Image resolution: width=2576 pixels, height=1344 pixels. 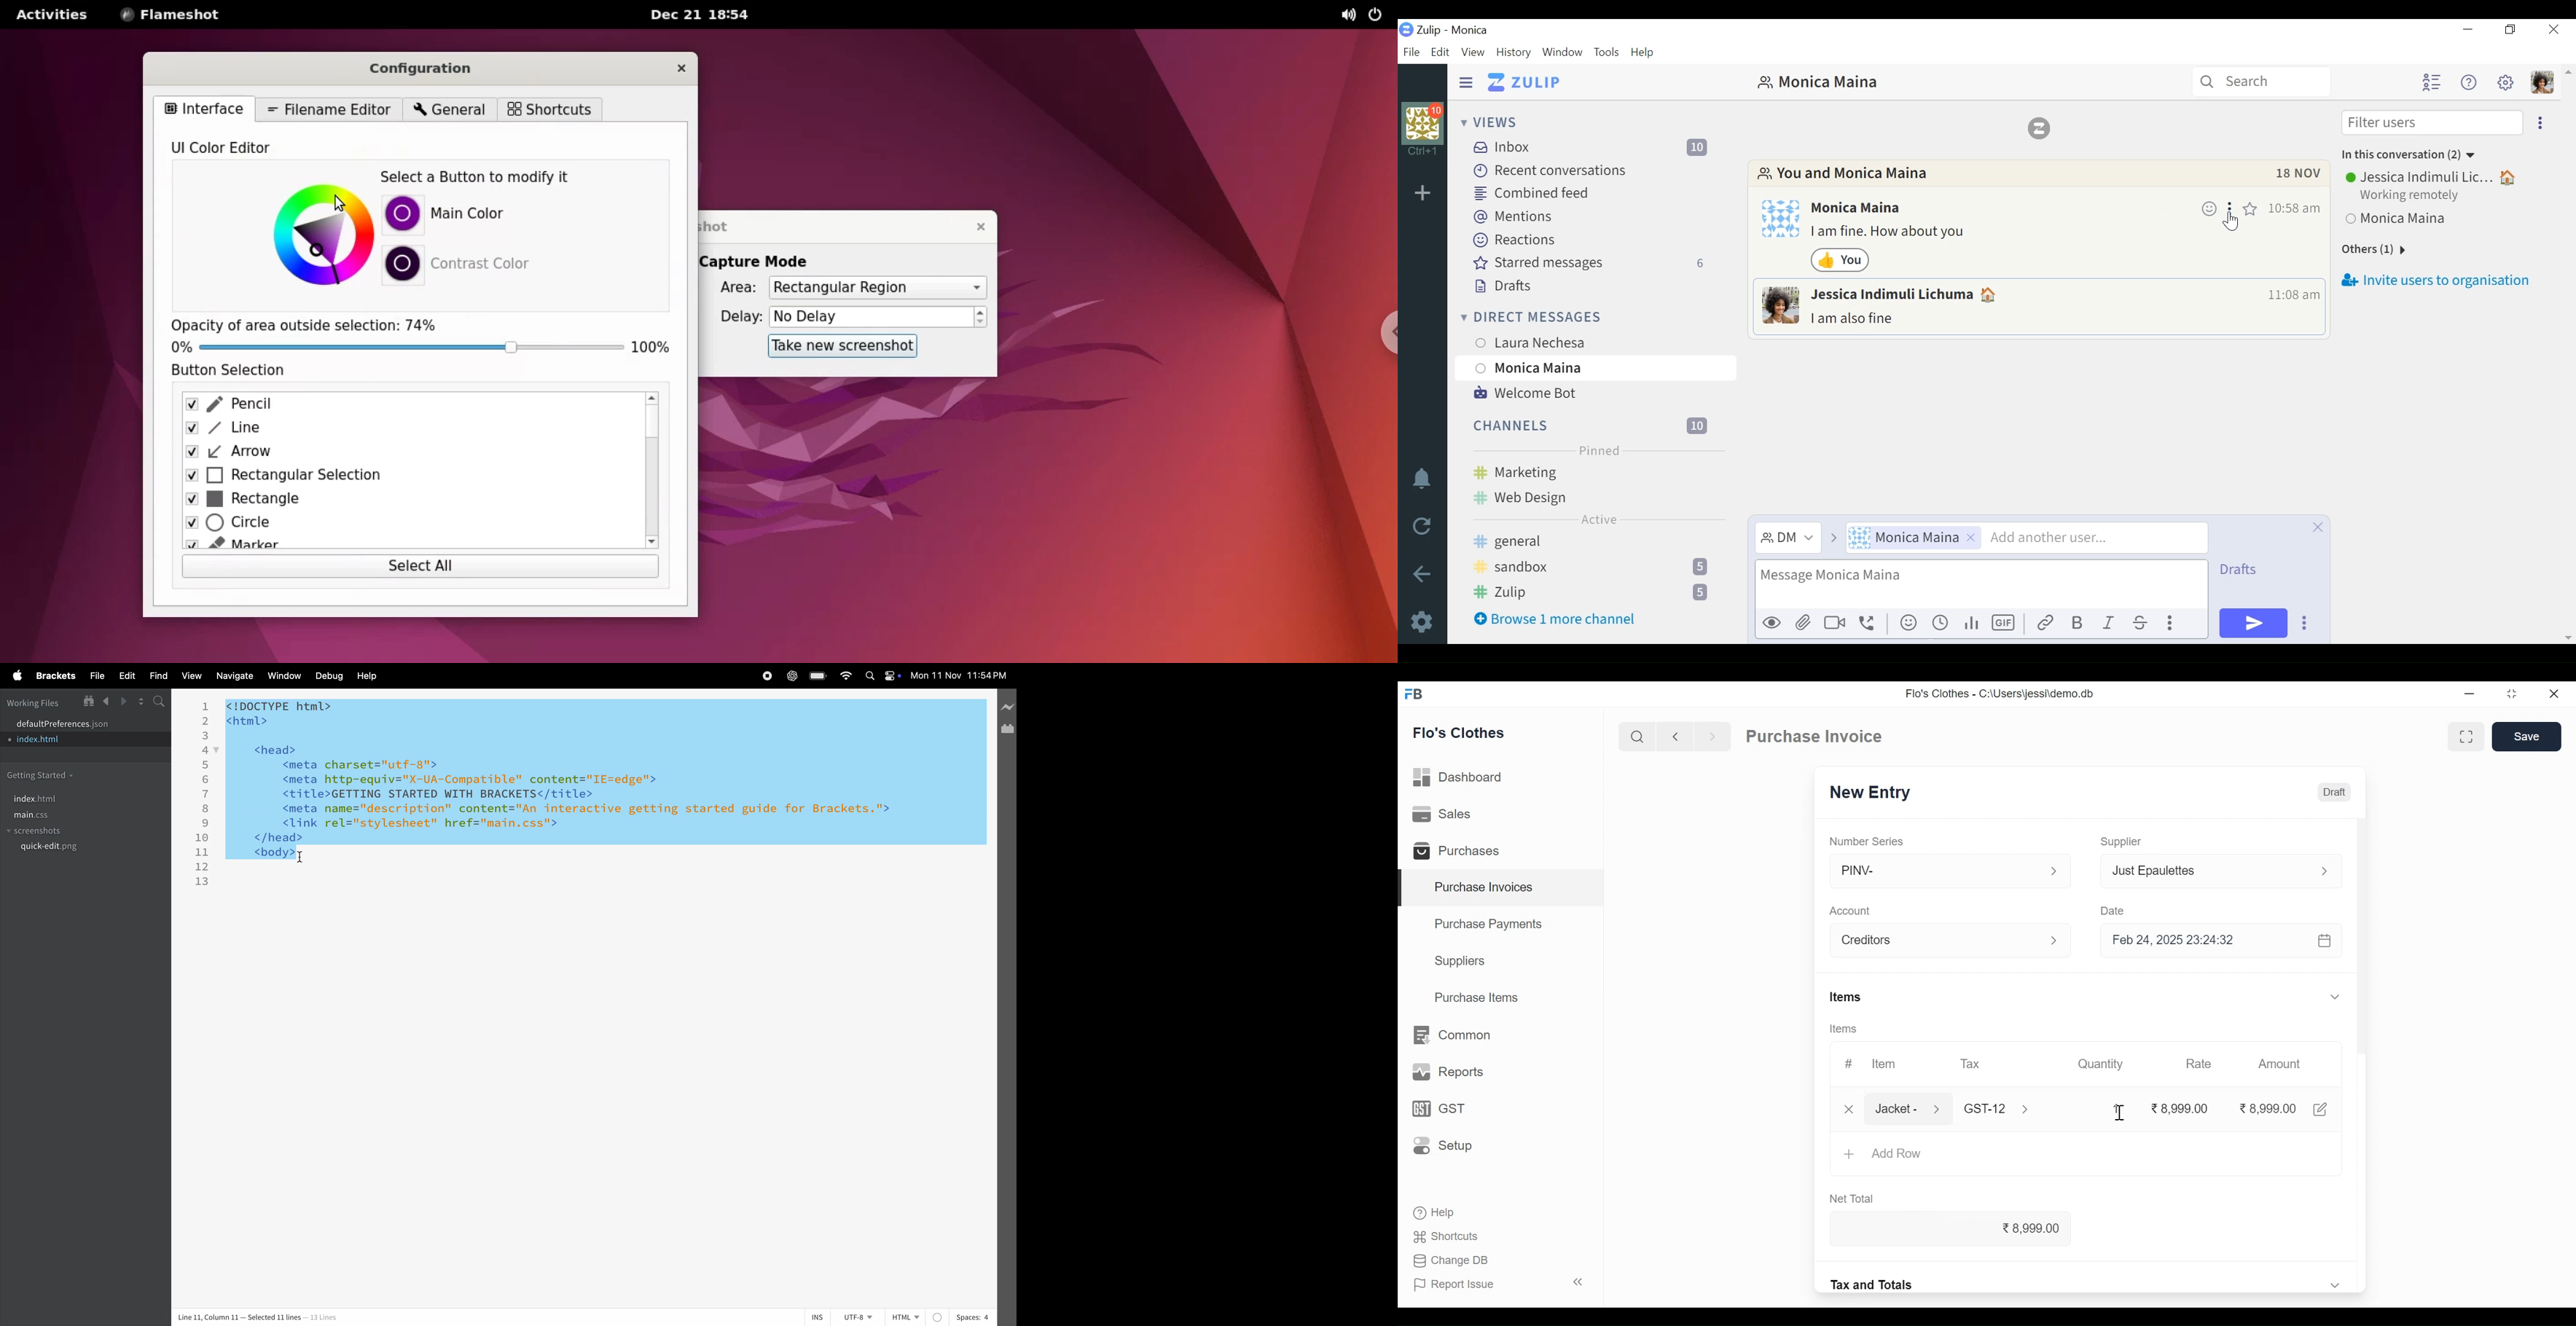 I want to click on View, so click(x=1473, y=53).